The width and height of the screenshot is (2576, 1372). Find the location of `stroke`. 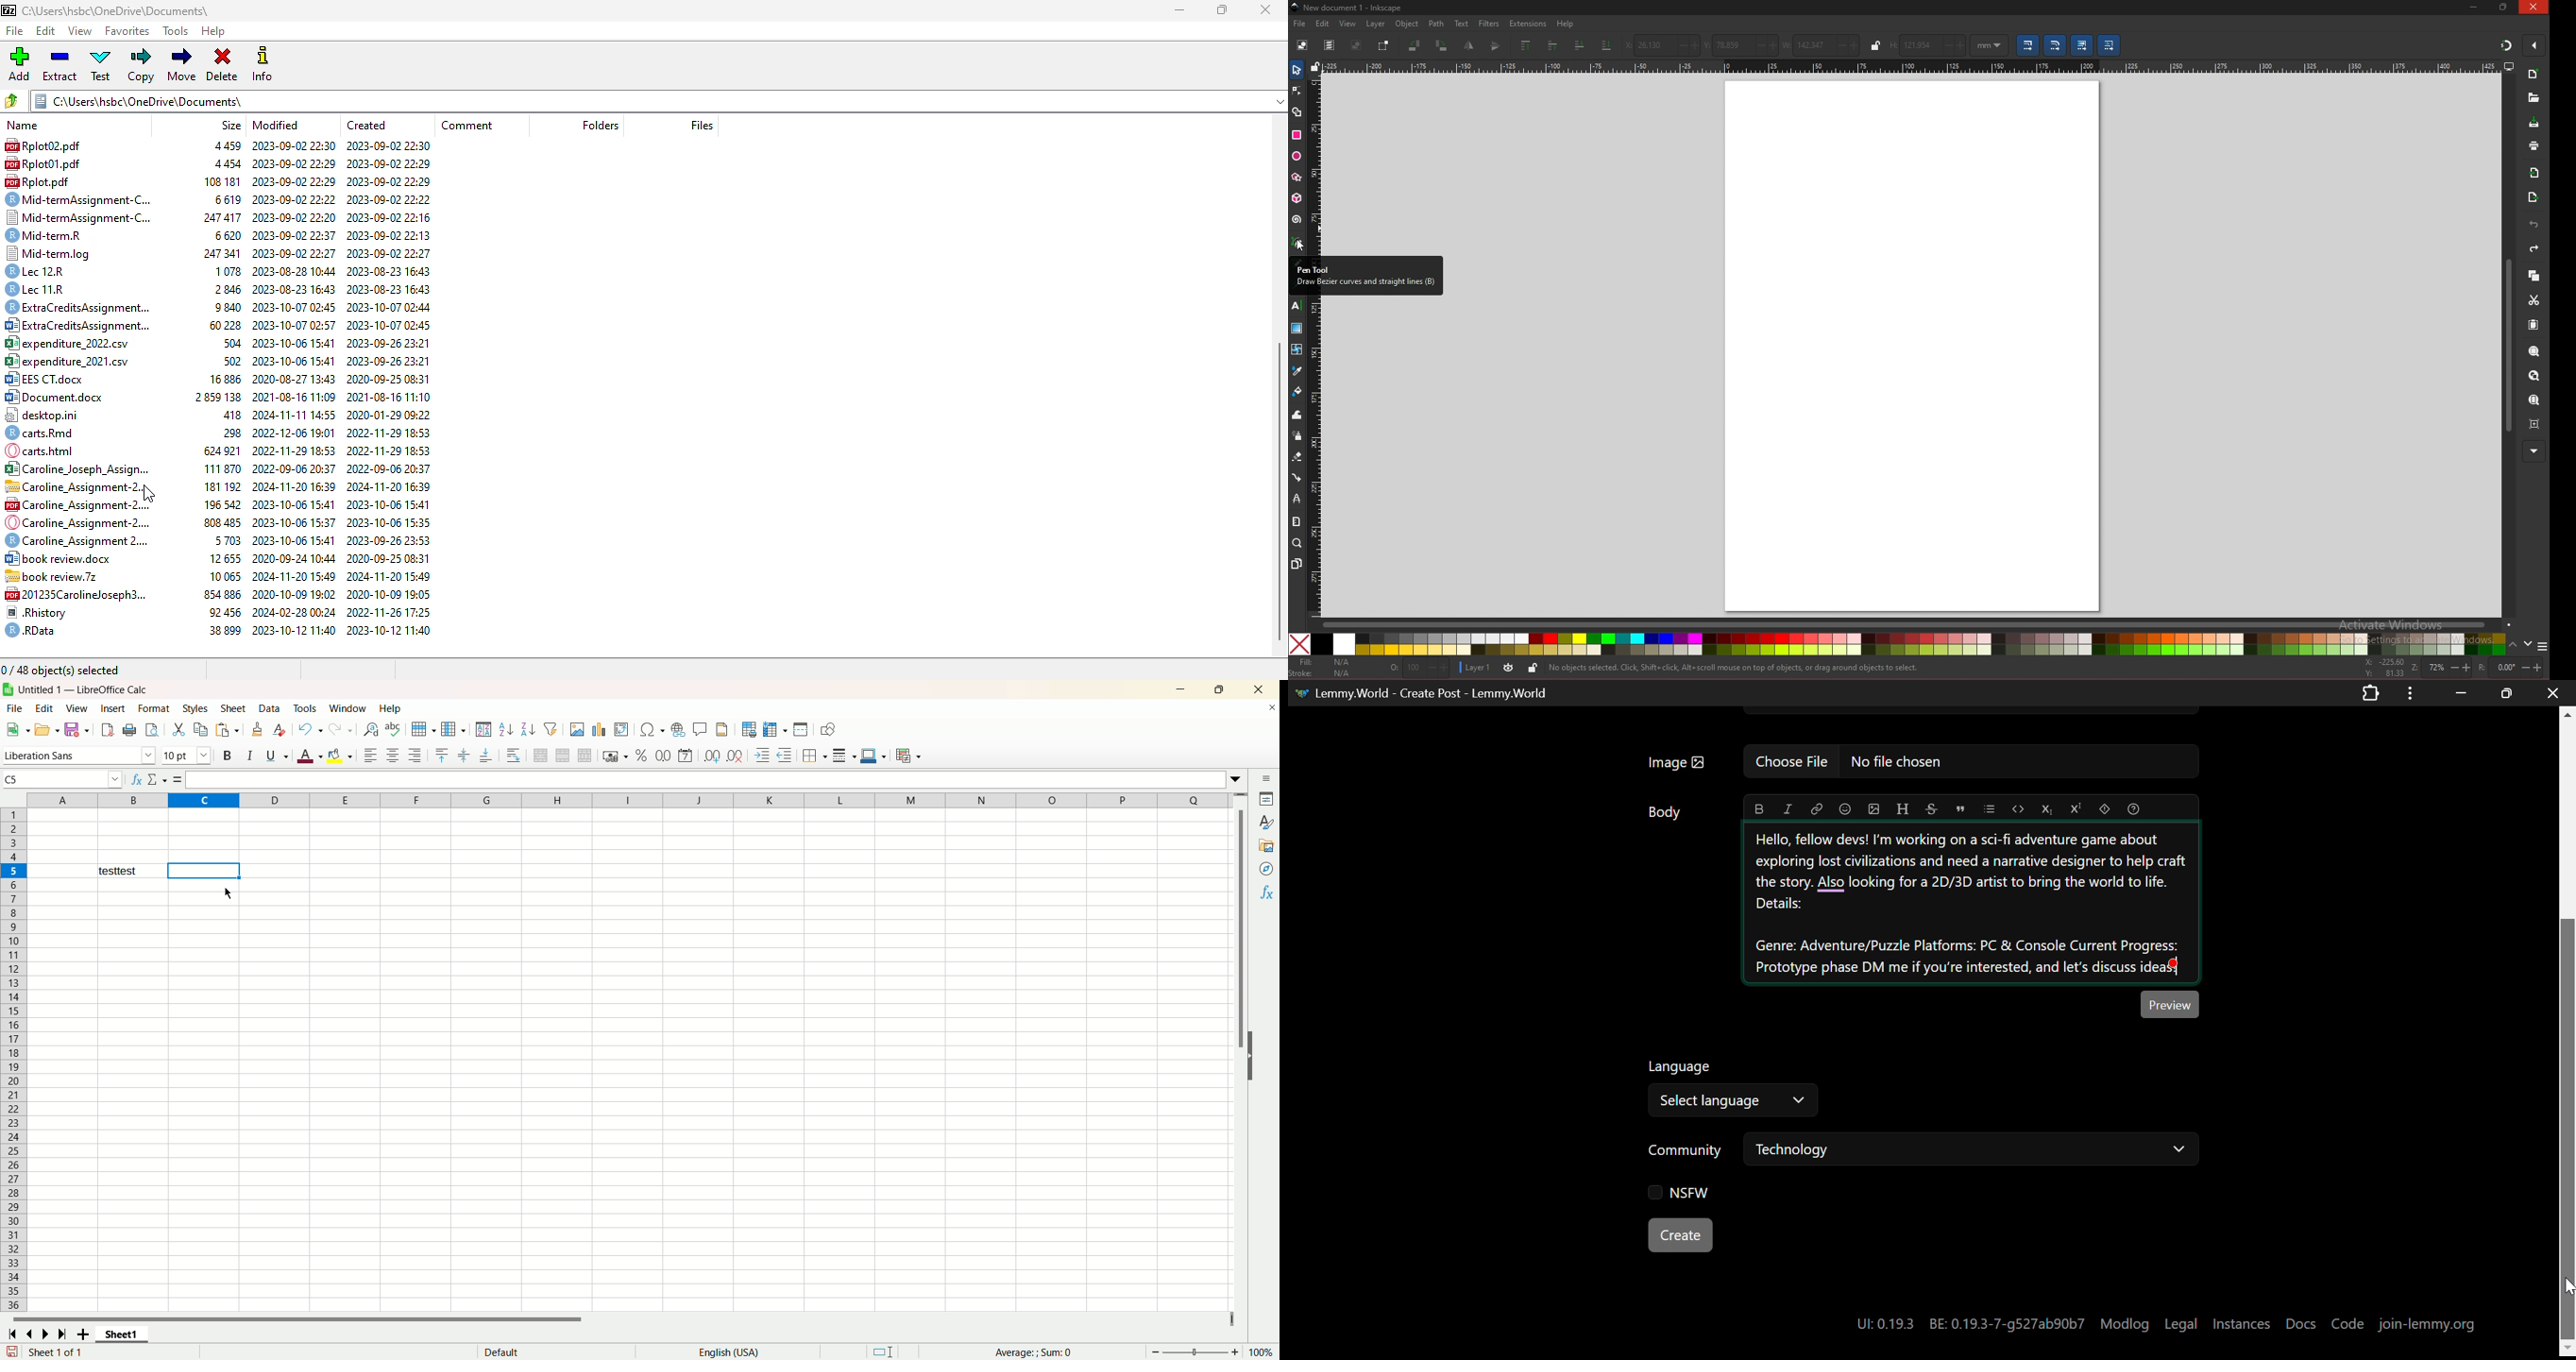

stroke is located at coordinates (1323, 673).